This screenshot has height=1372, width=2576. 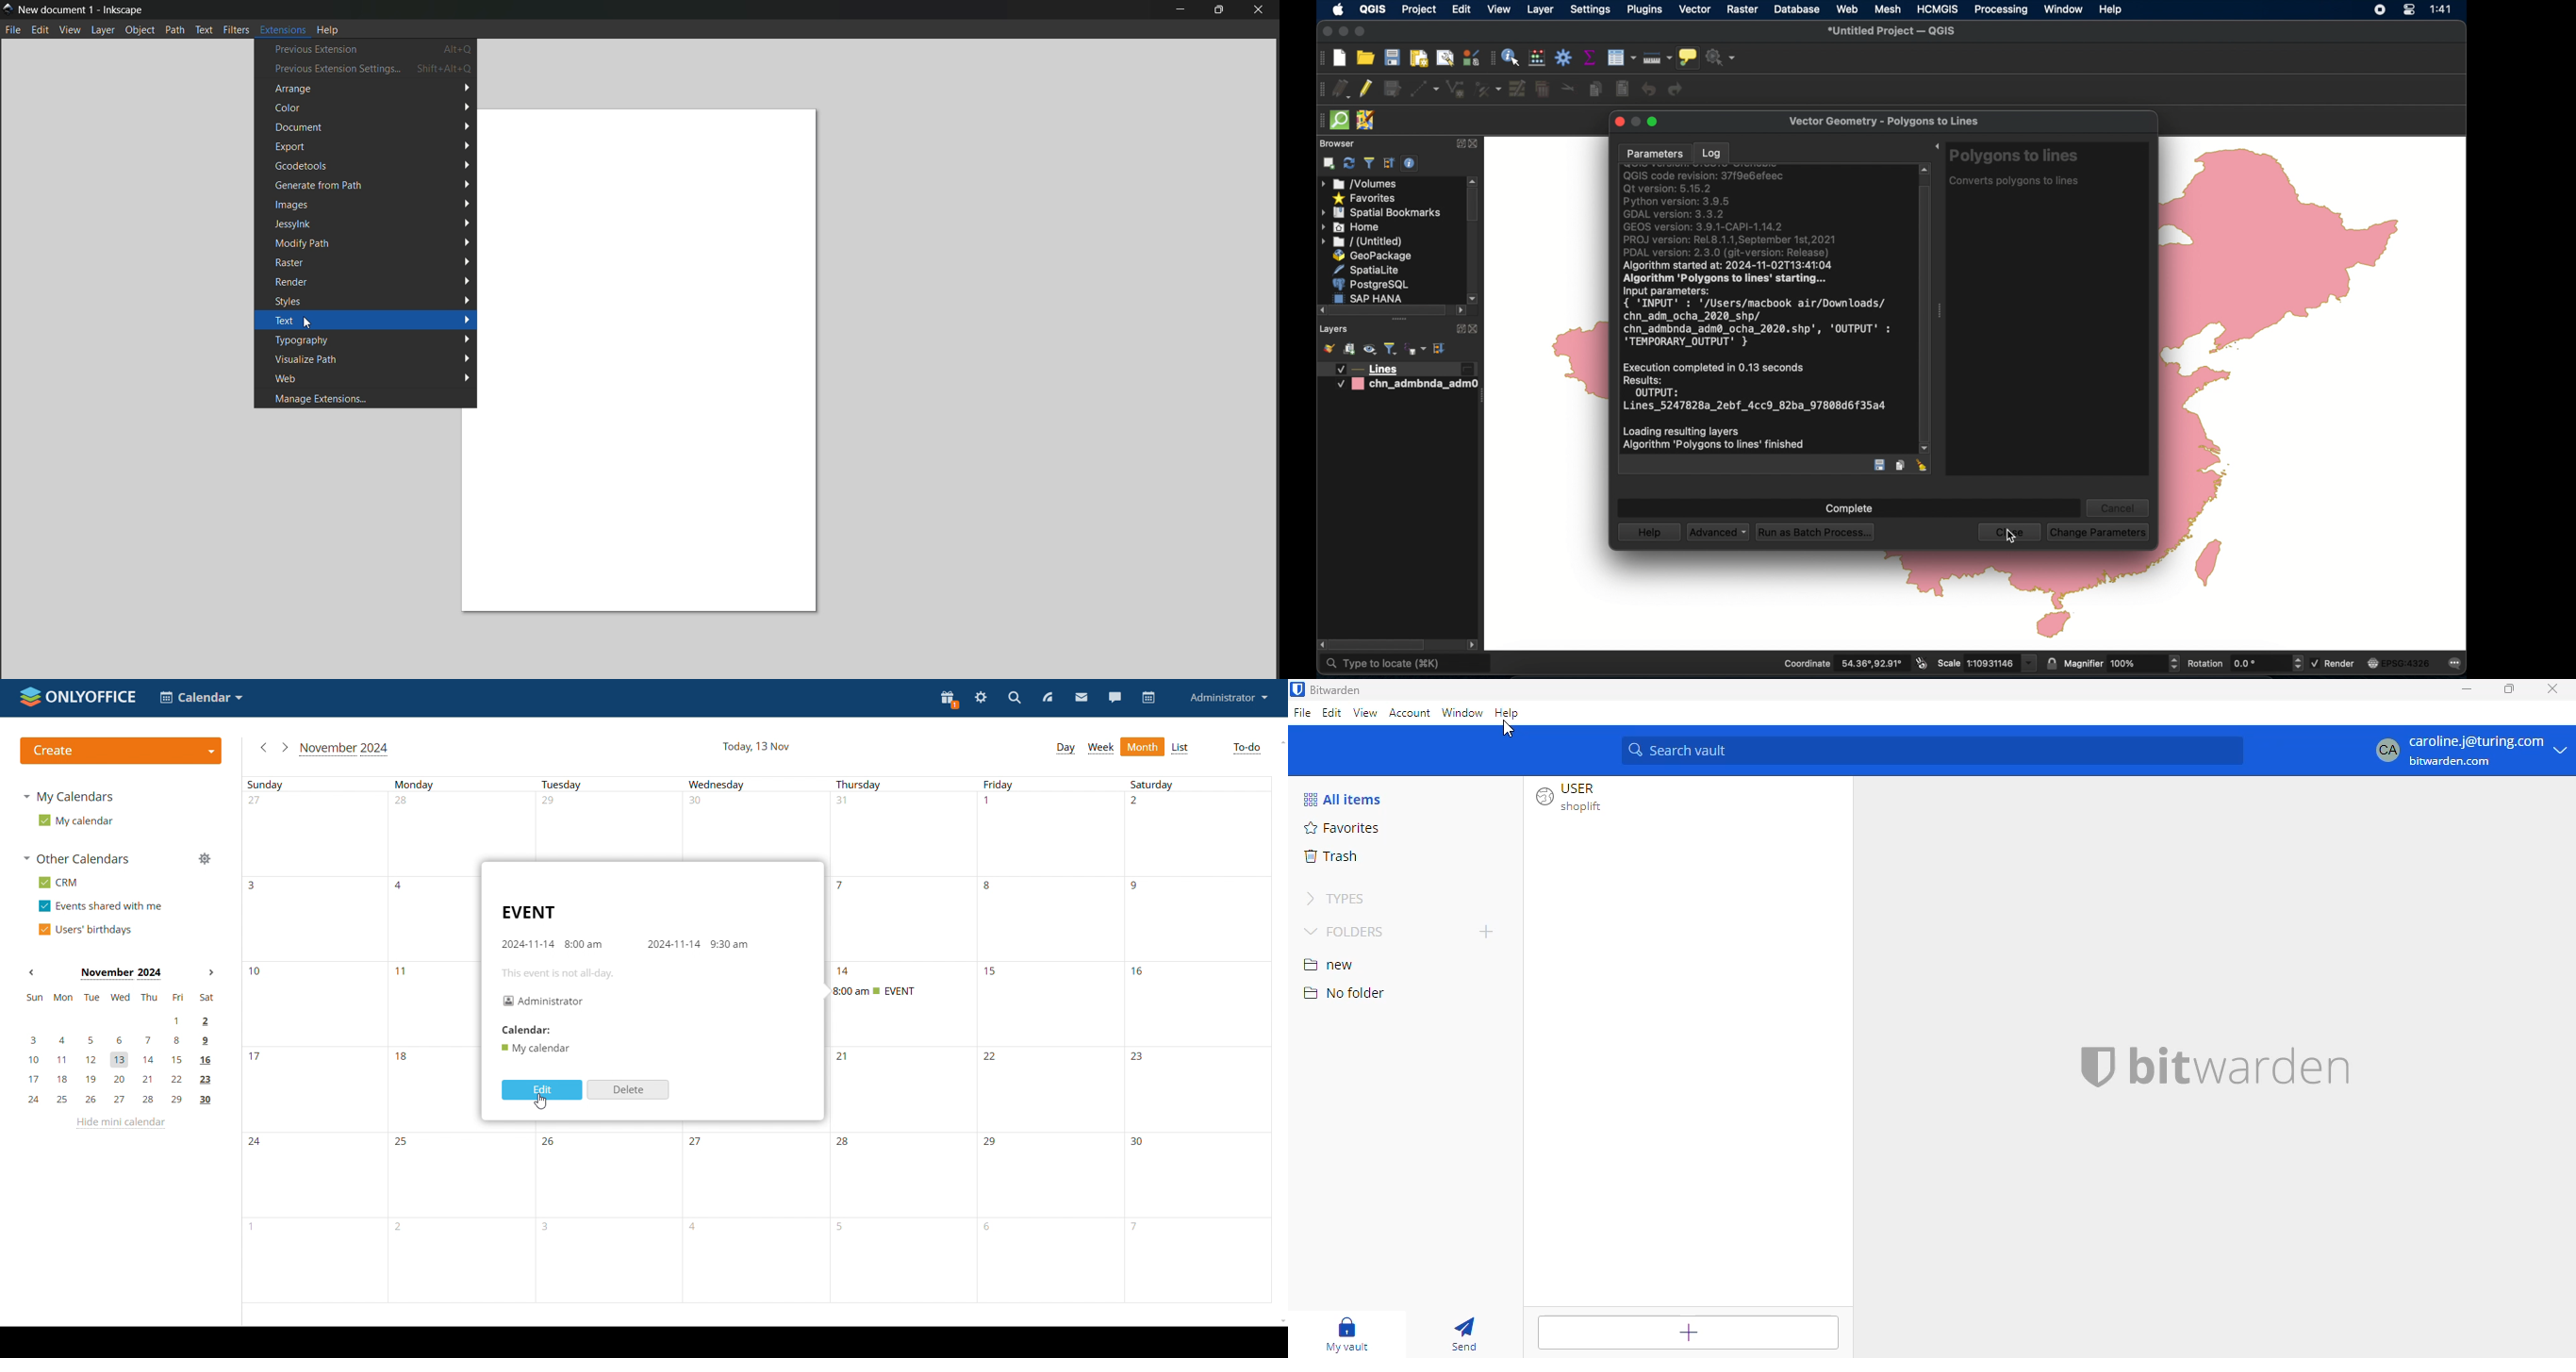 I want to click on organizer, so click(x=543, y=1000).